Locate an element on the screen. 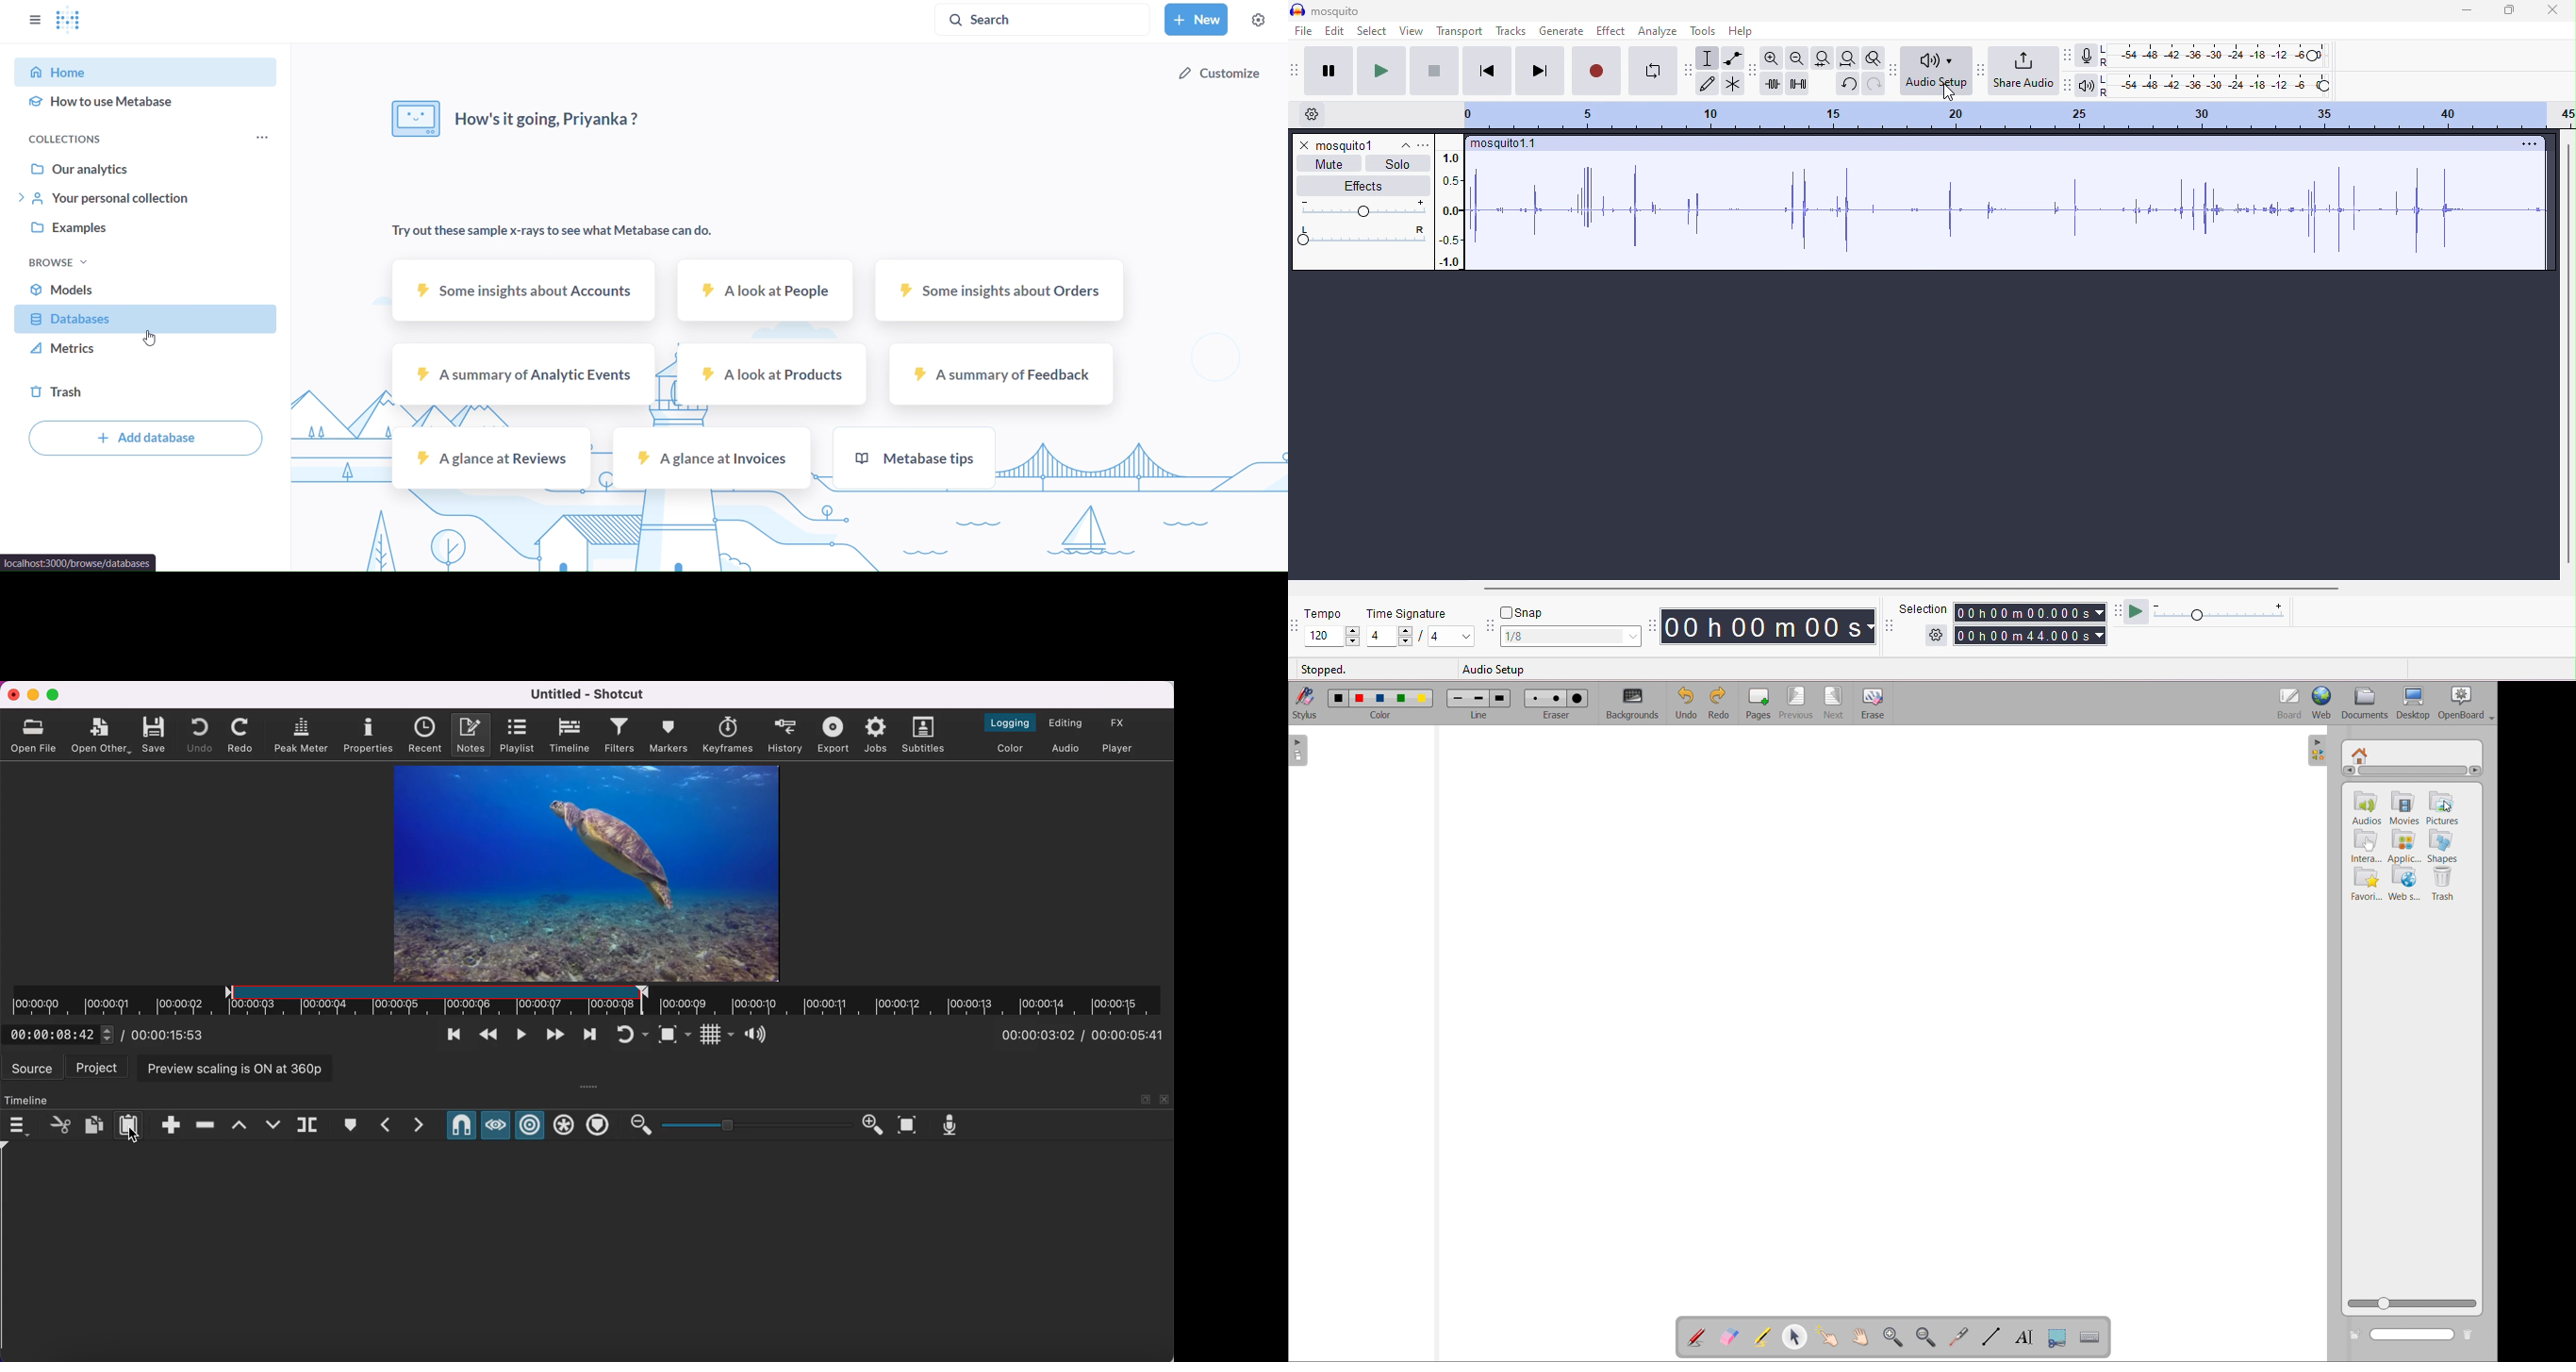  cut is located at coordinates (58, 1123).